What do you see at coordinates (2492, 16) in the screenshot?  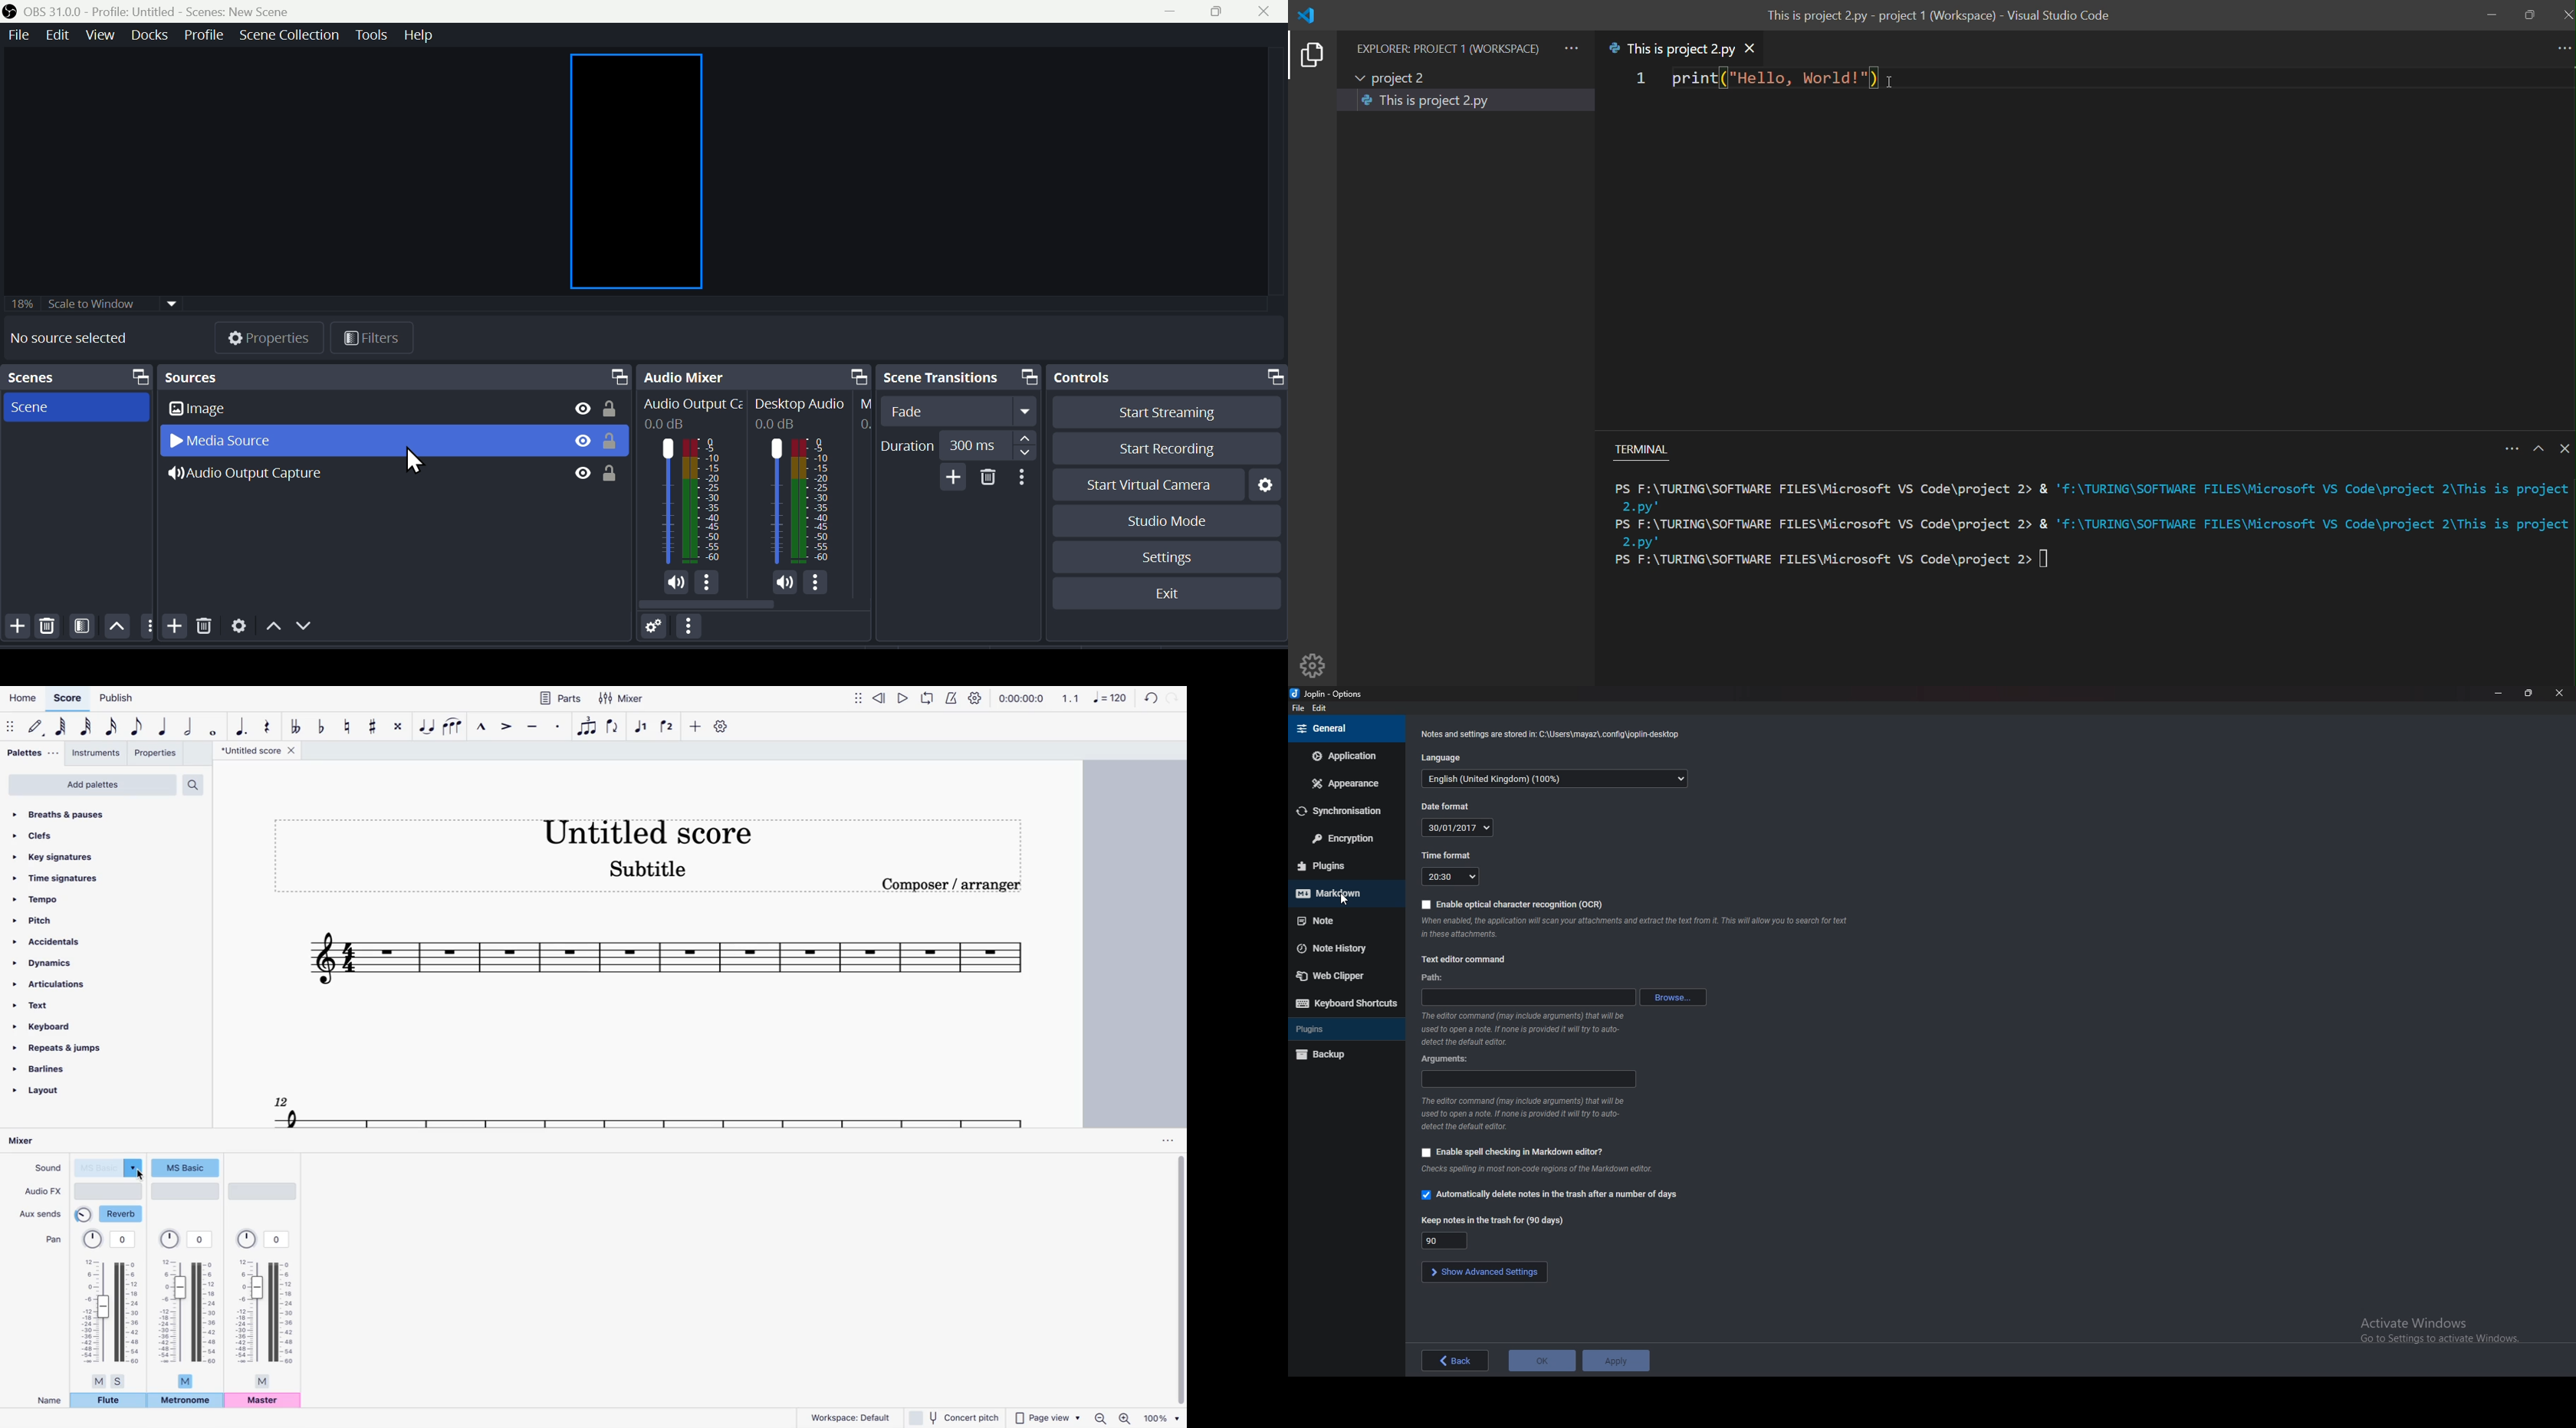 I see `minimize` at bounding box center [2492, 16].